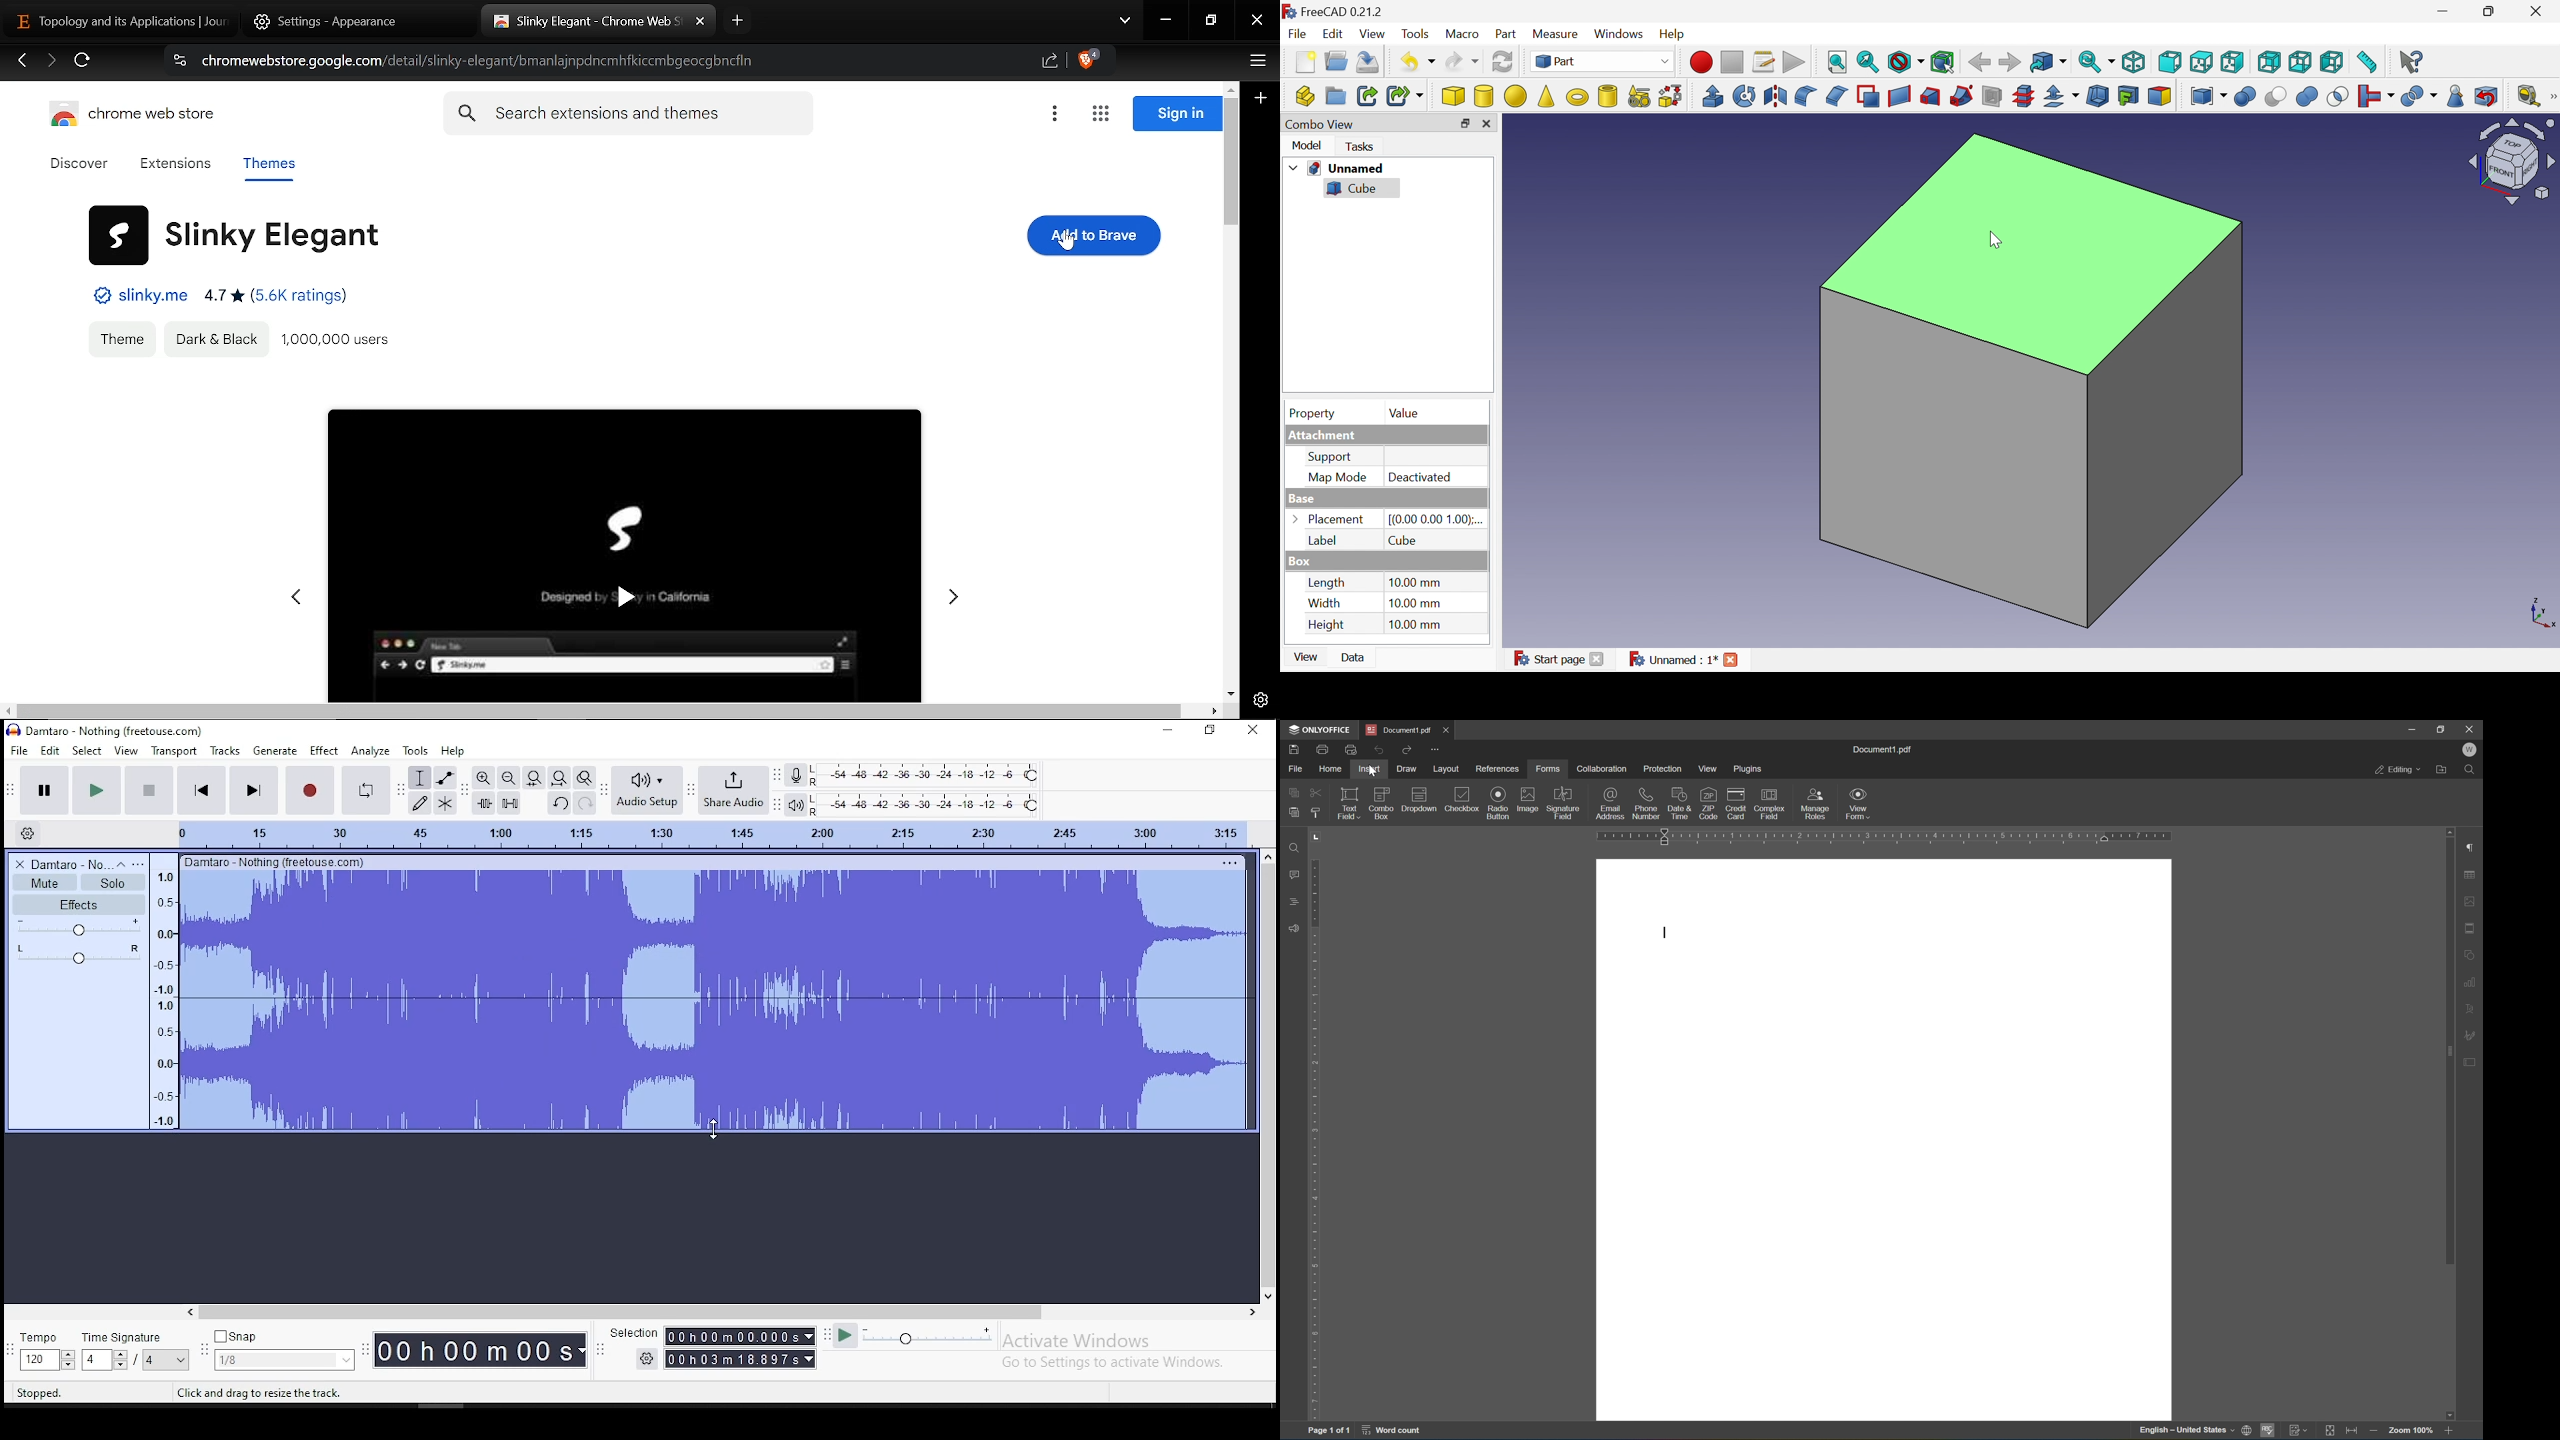  I want to click on cut, so click(1316, 792).